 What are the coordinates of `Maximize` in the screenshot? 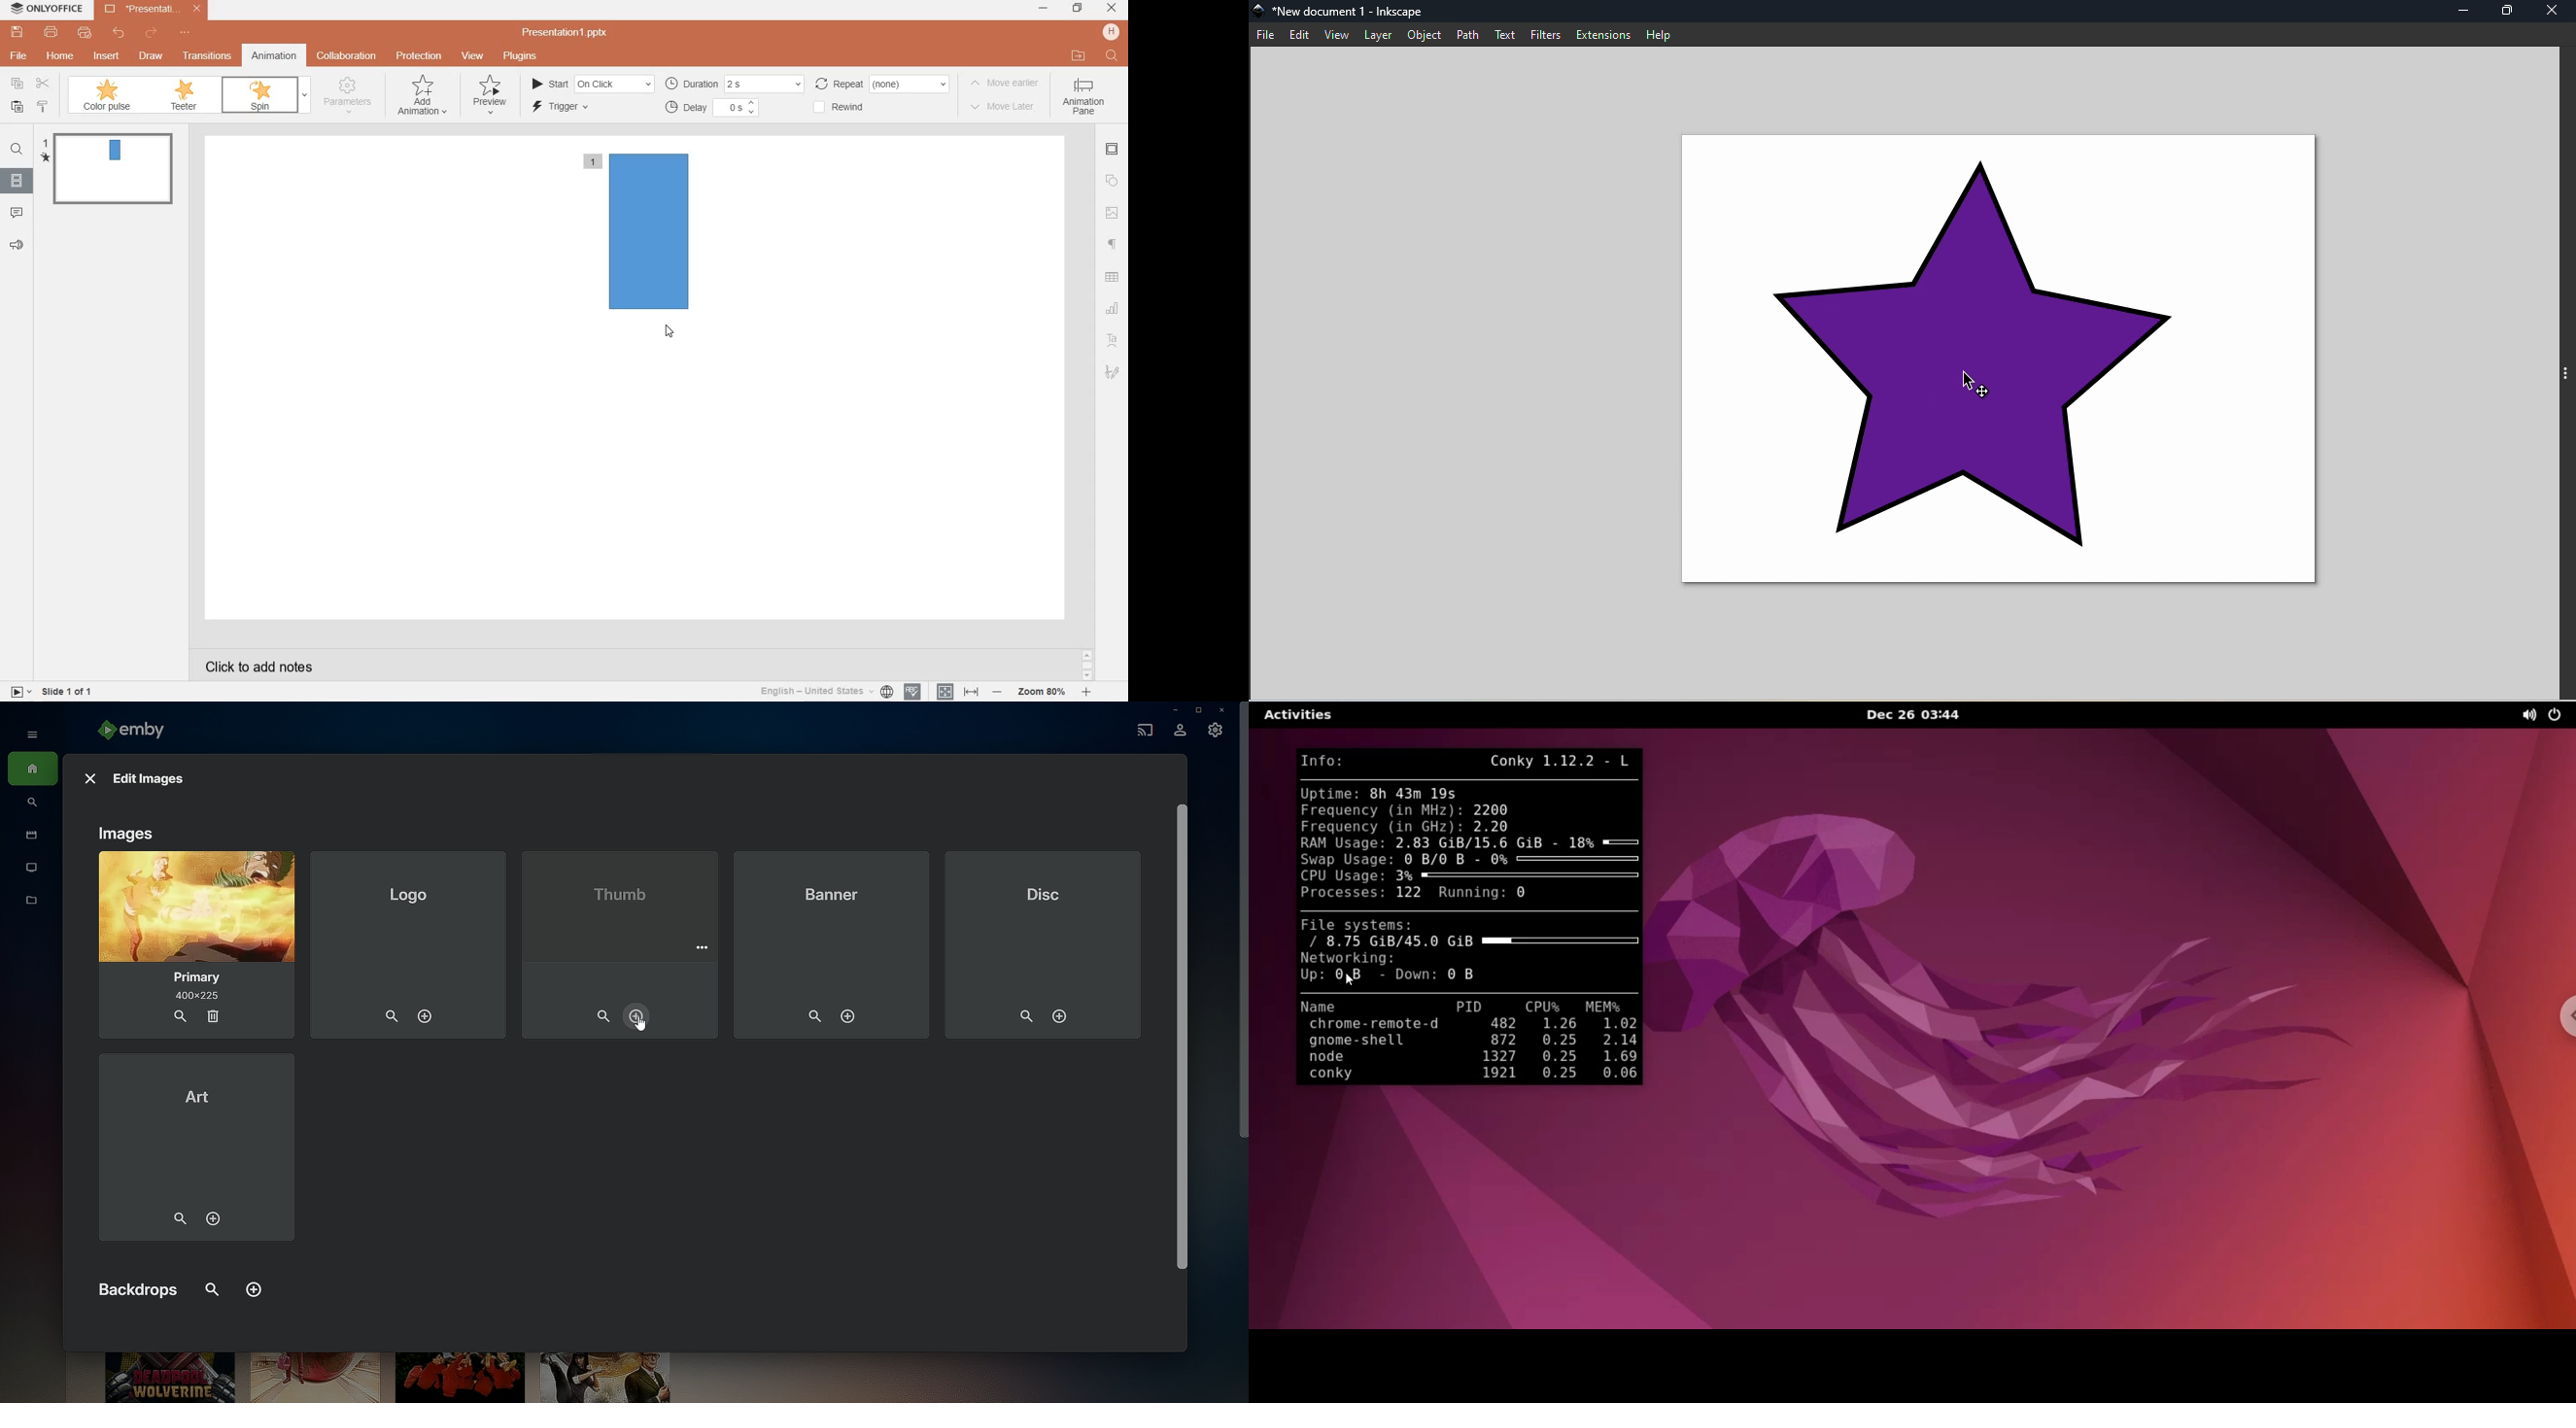 It's located at (2513, 12).